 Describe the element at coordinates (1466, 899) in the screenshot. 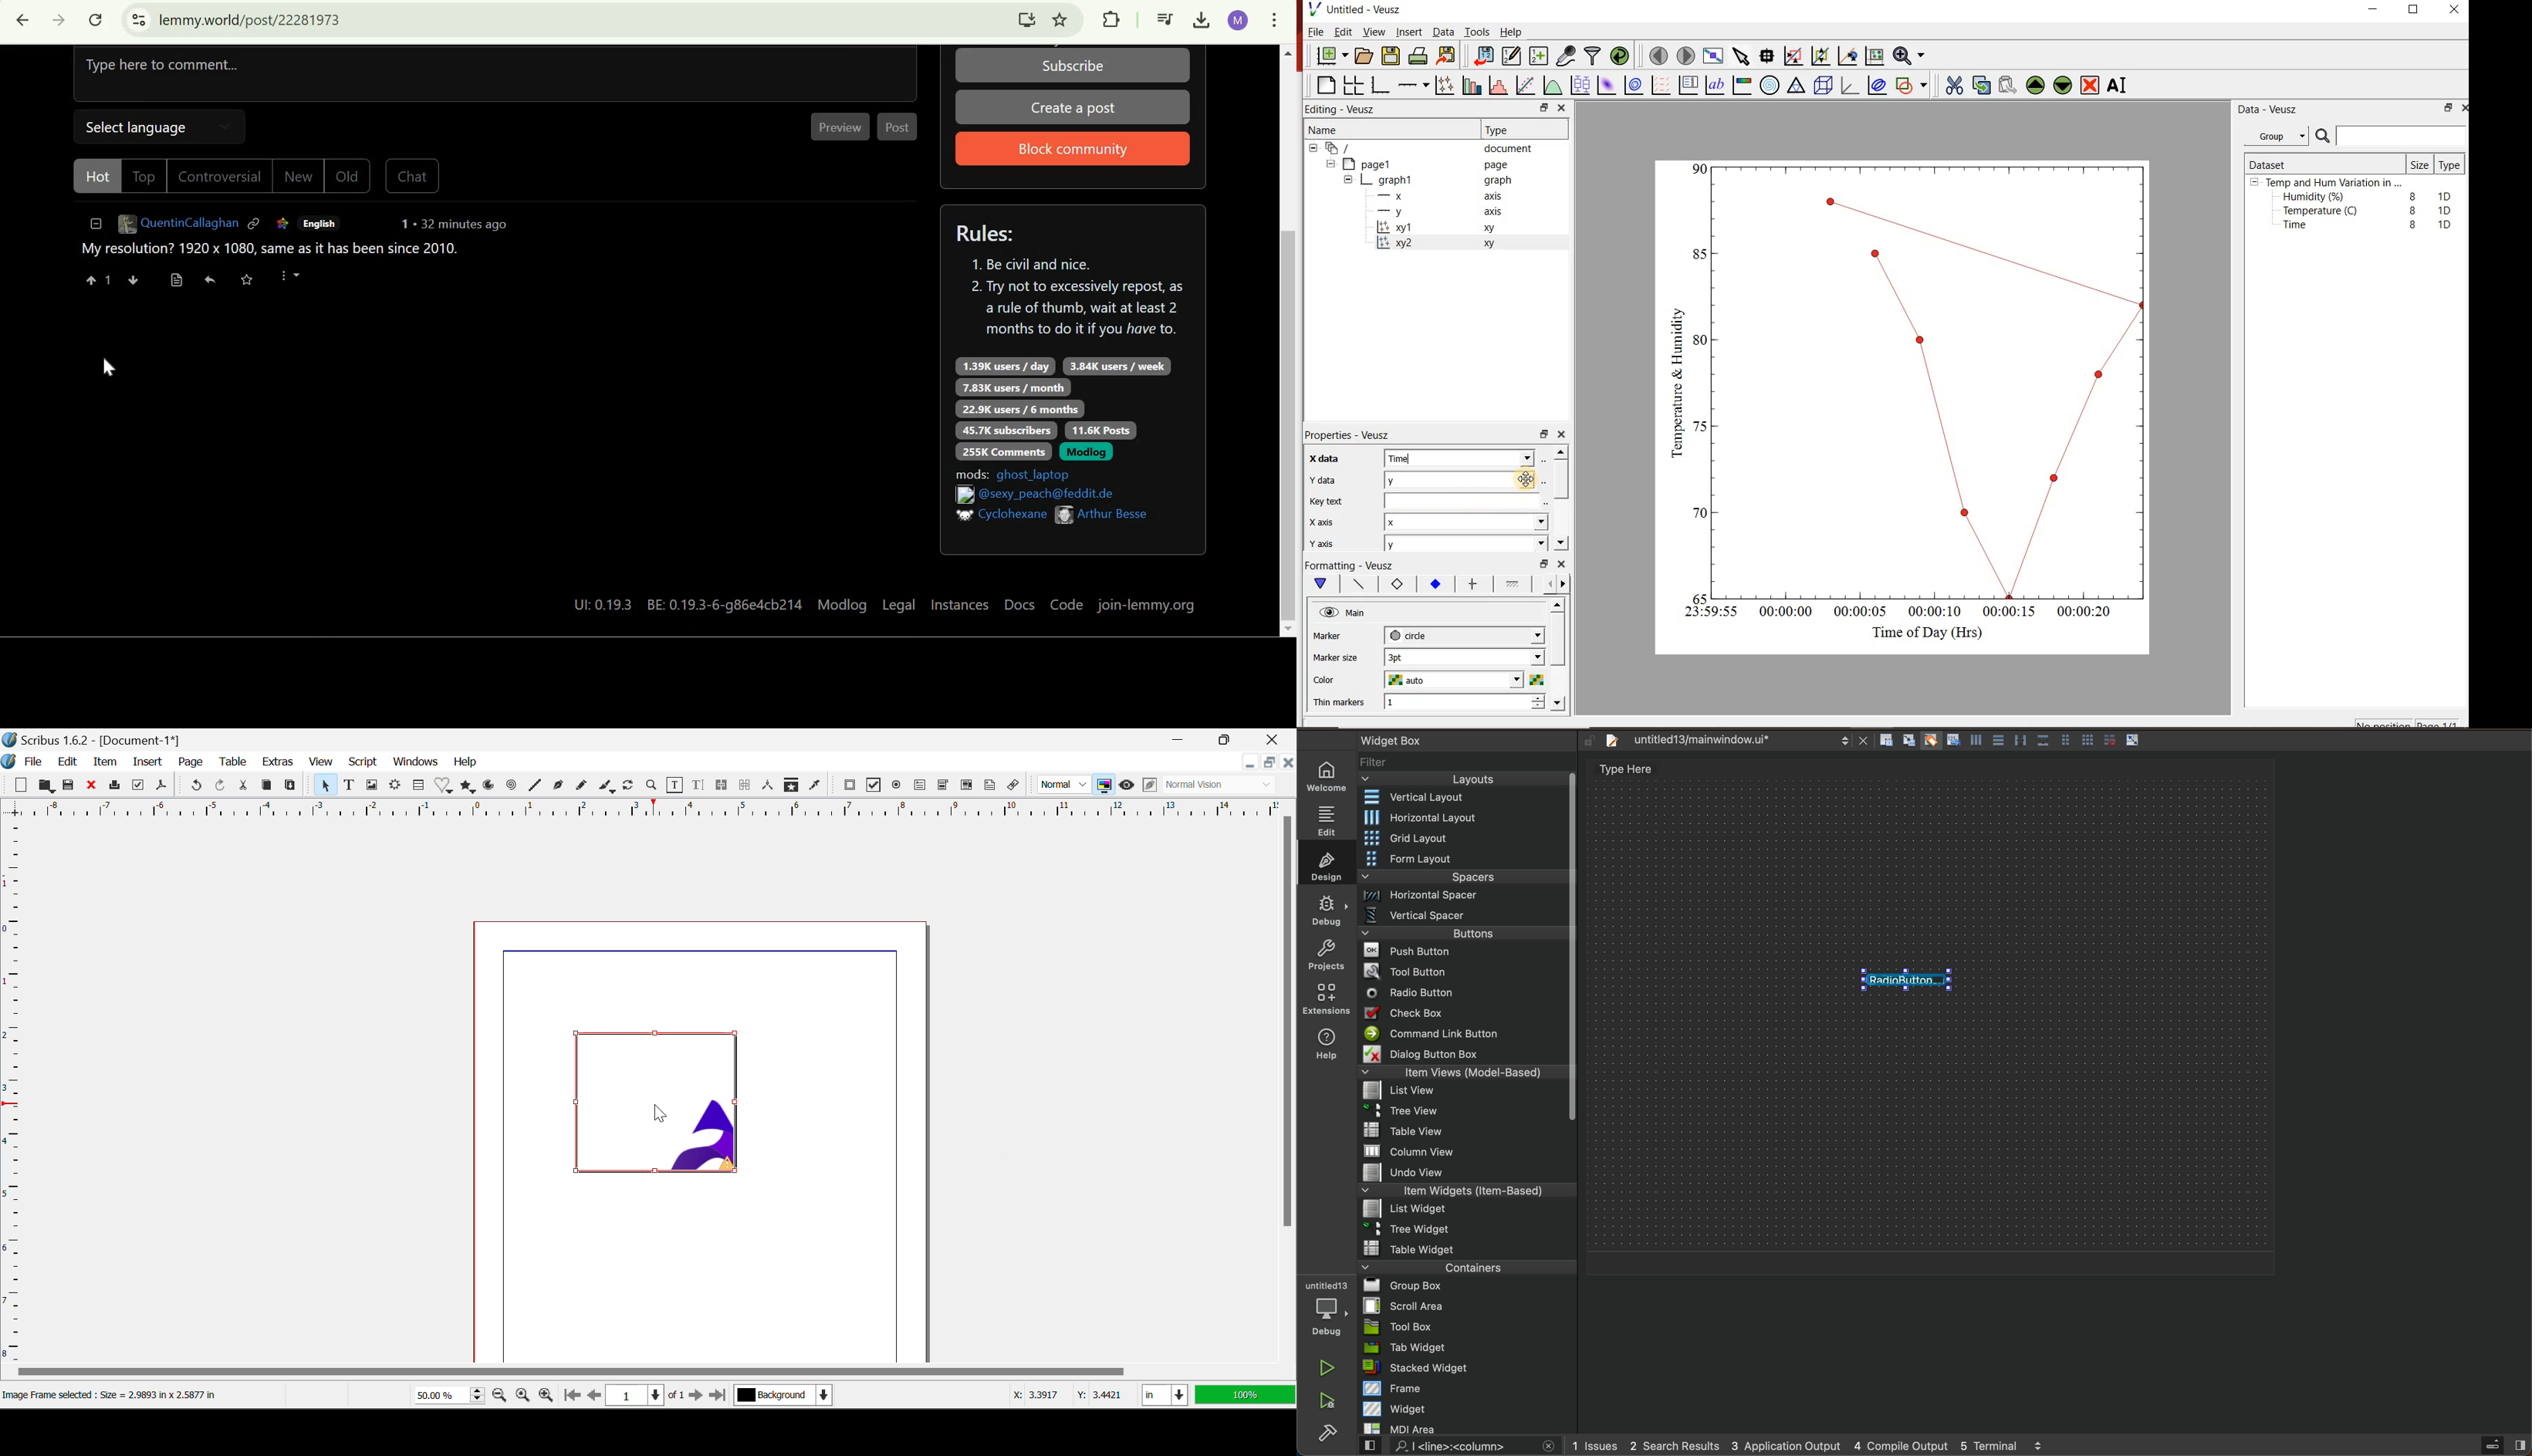

I see `` at that location.